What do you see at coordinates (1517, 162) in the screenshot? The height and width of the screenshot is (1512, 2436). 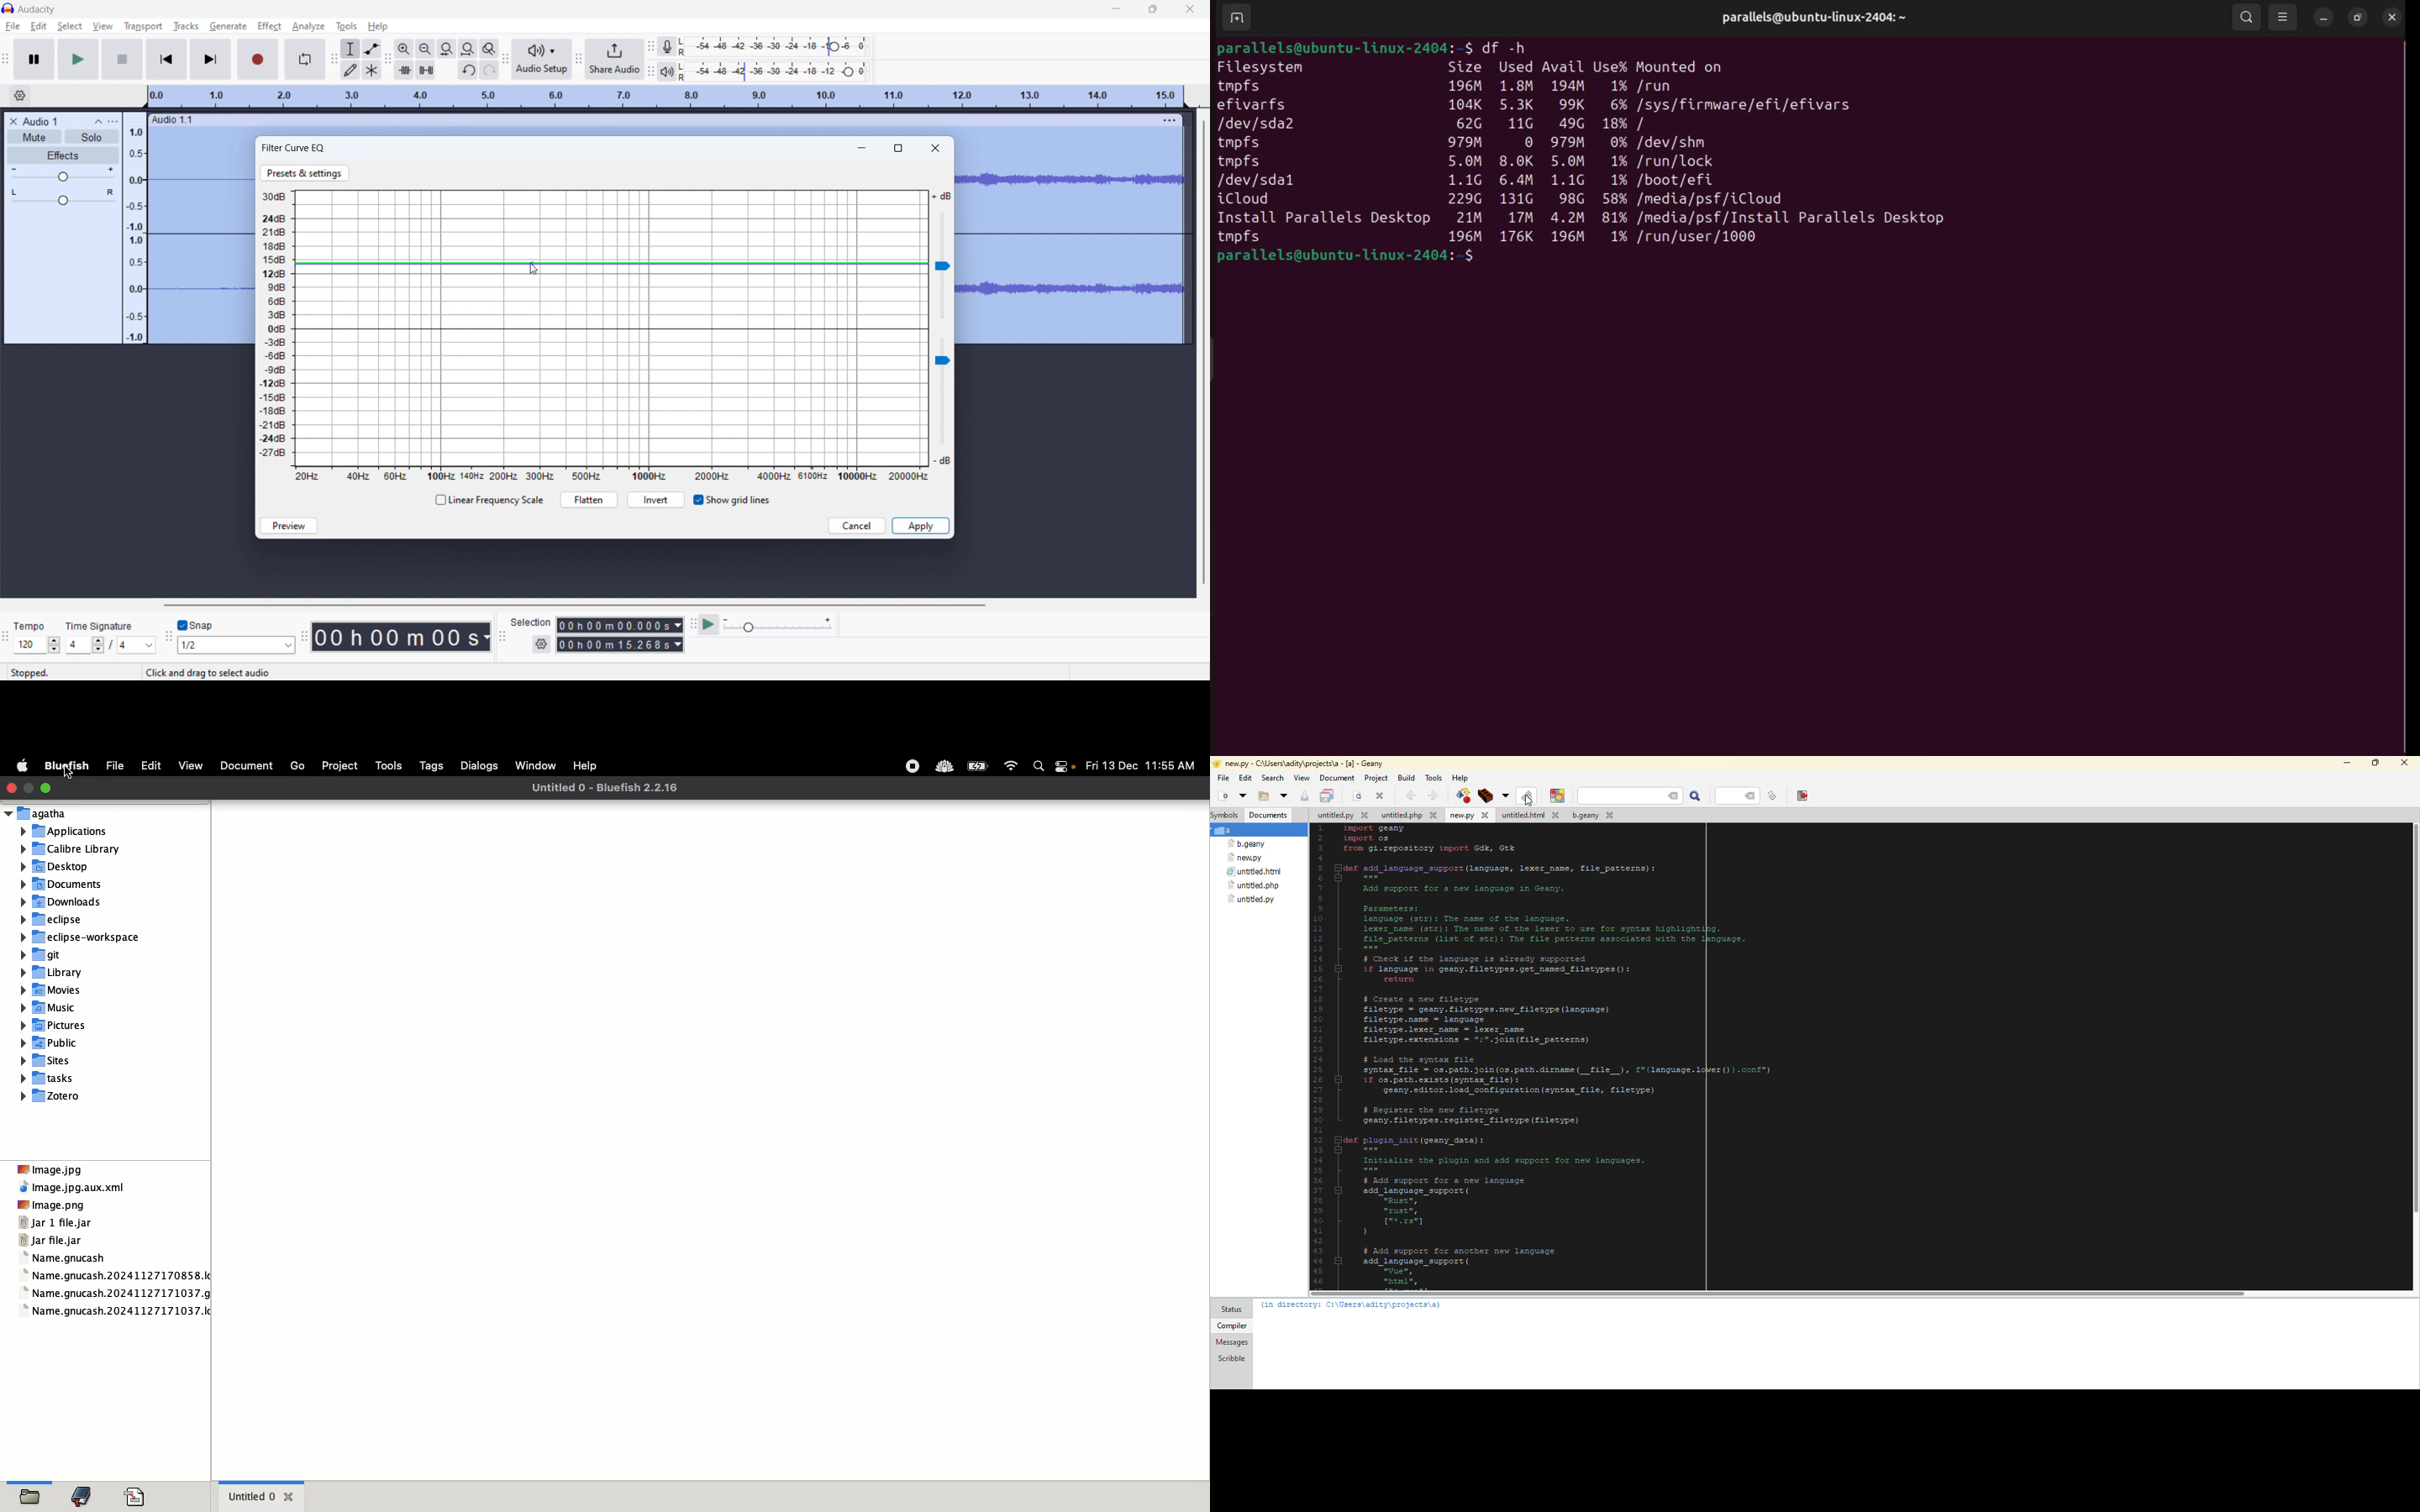 I see `8.0k` at bounding box center [1517, 162].